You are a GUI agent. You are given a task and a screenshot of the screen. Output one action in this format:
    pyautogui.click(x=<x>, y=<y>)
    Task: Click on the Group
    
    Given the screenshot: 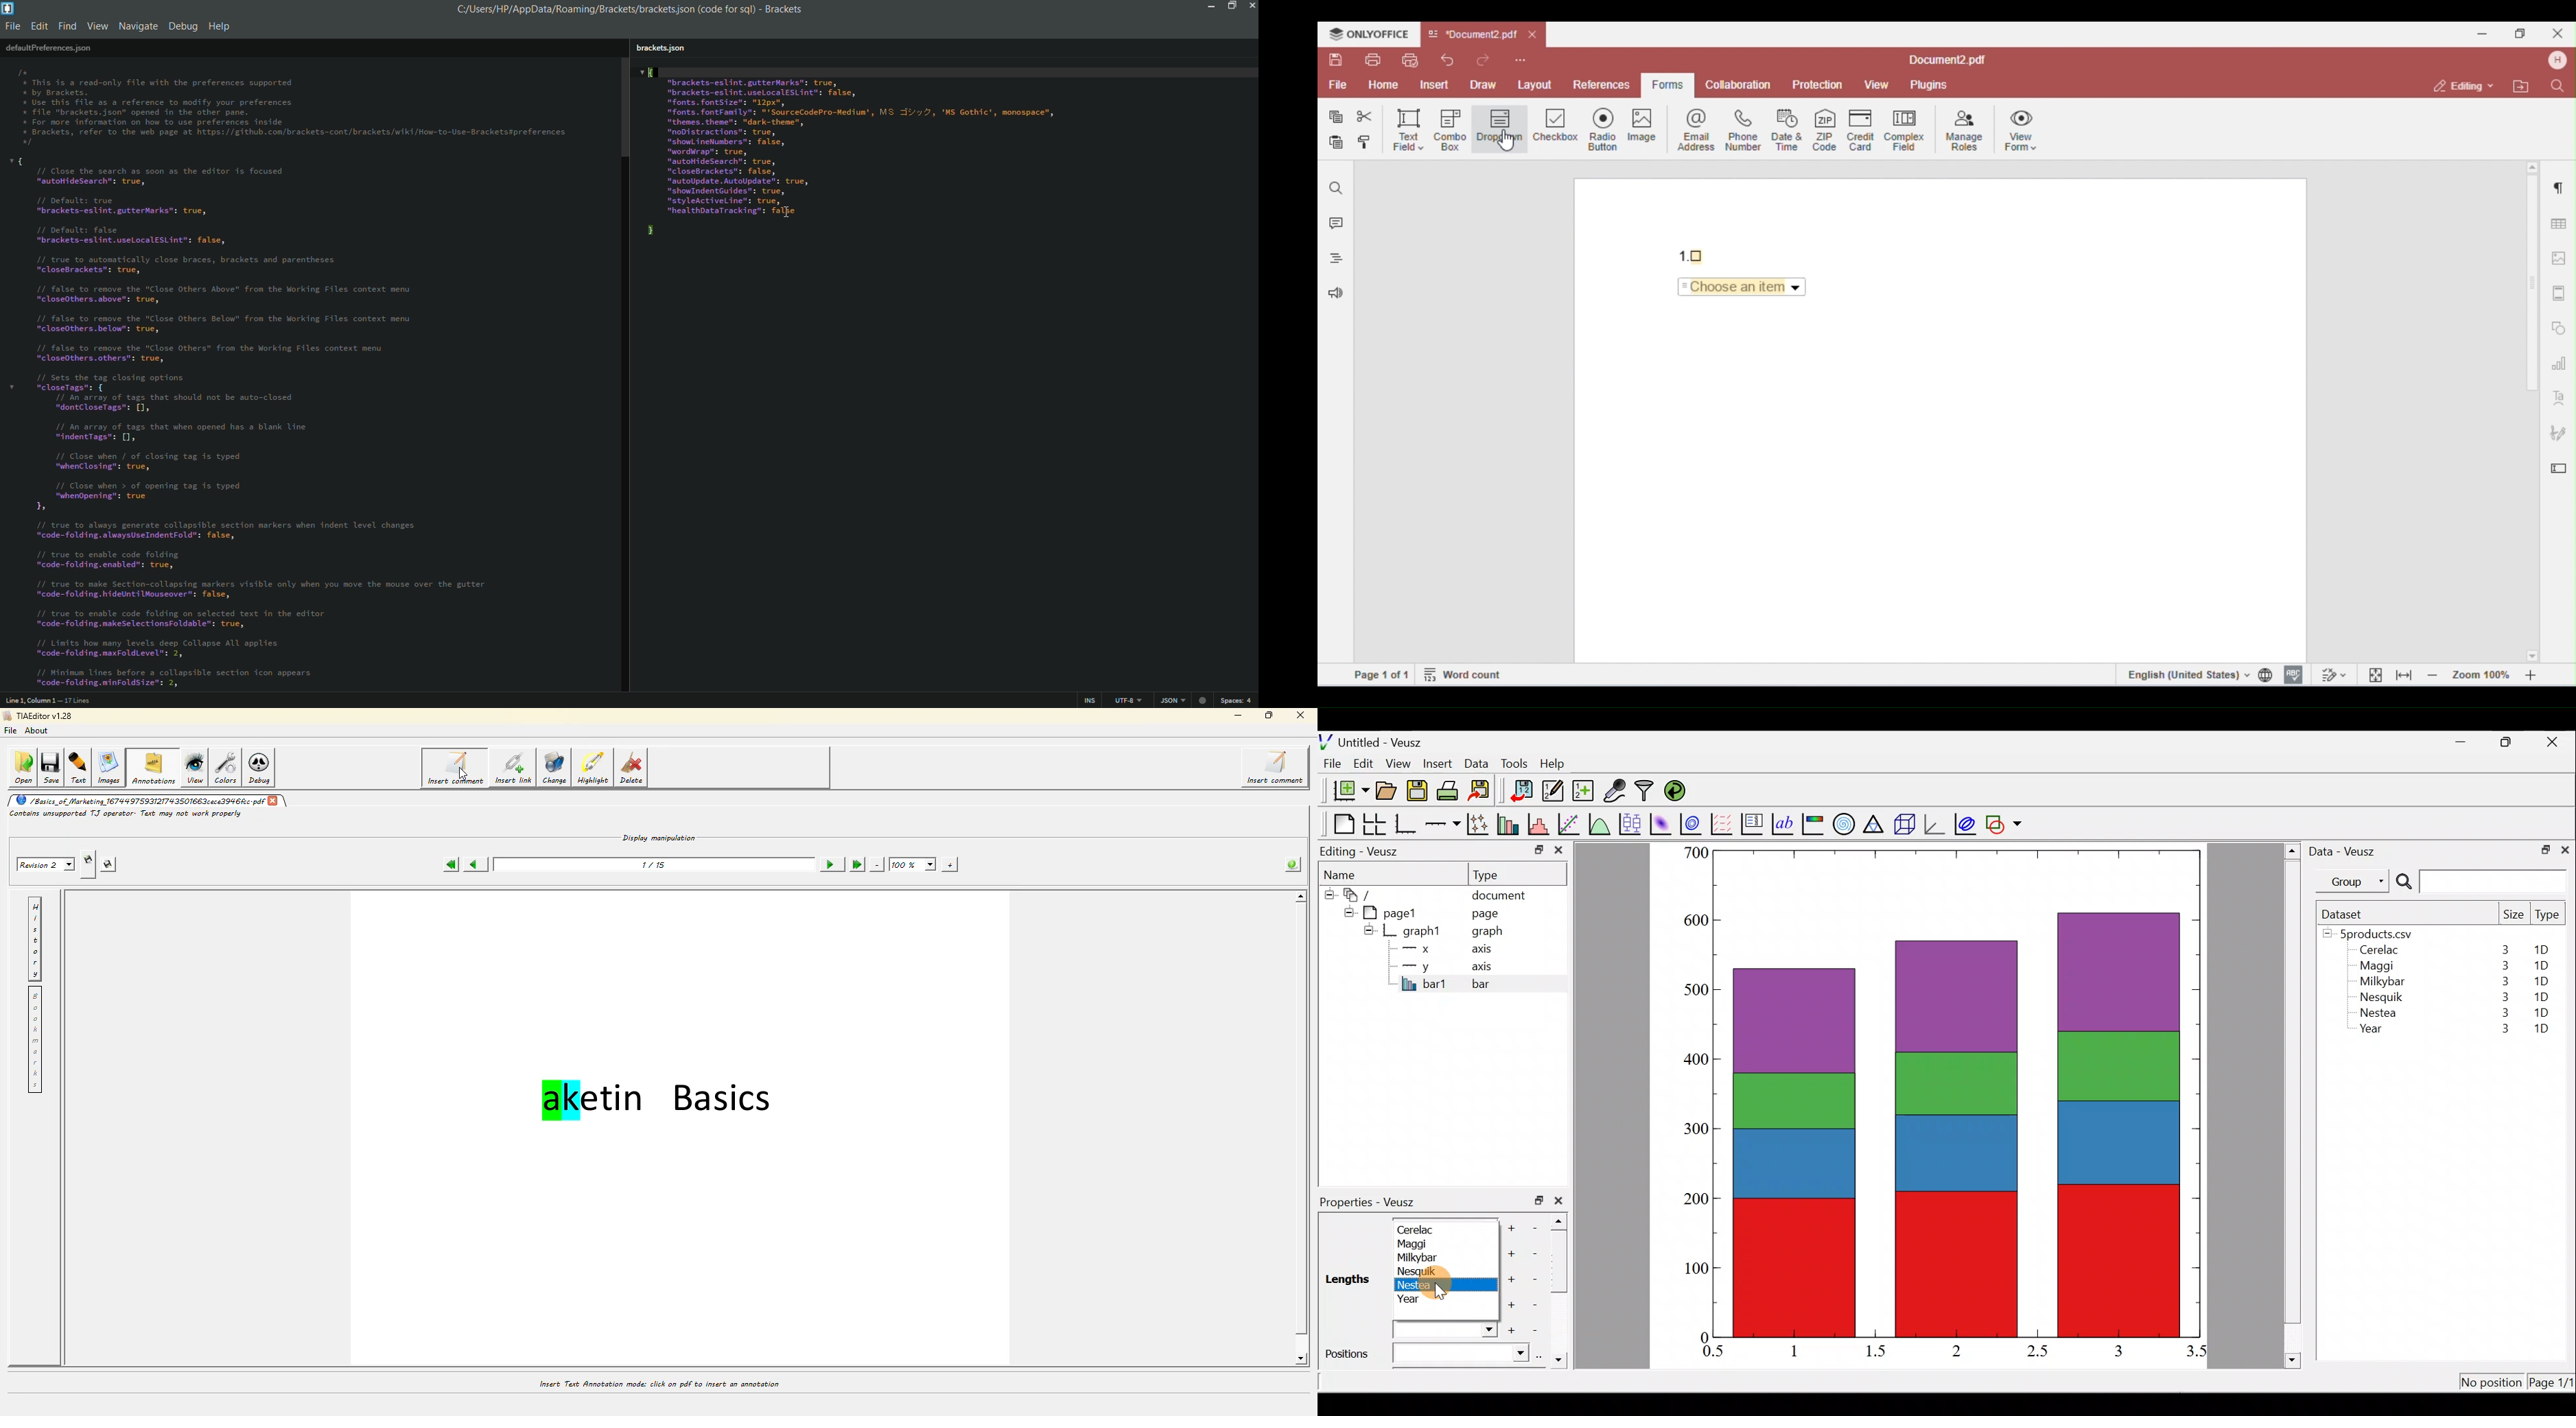 What is the action you would take?
    pyautogui.click(x=2355, y=880)
    